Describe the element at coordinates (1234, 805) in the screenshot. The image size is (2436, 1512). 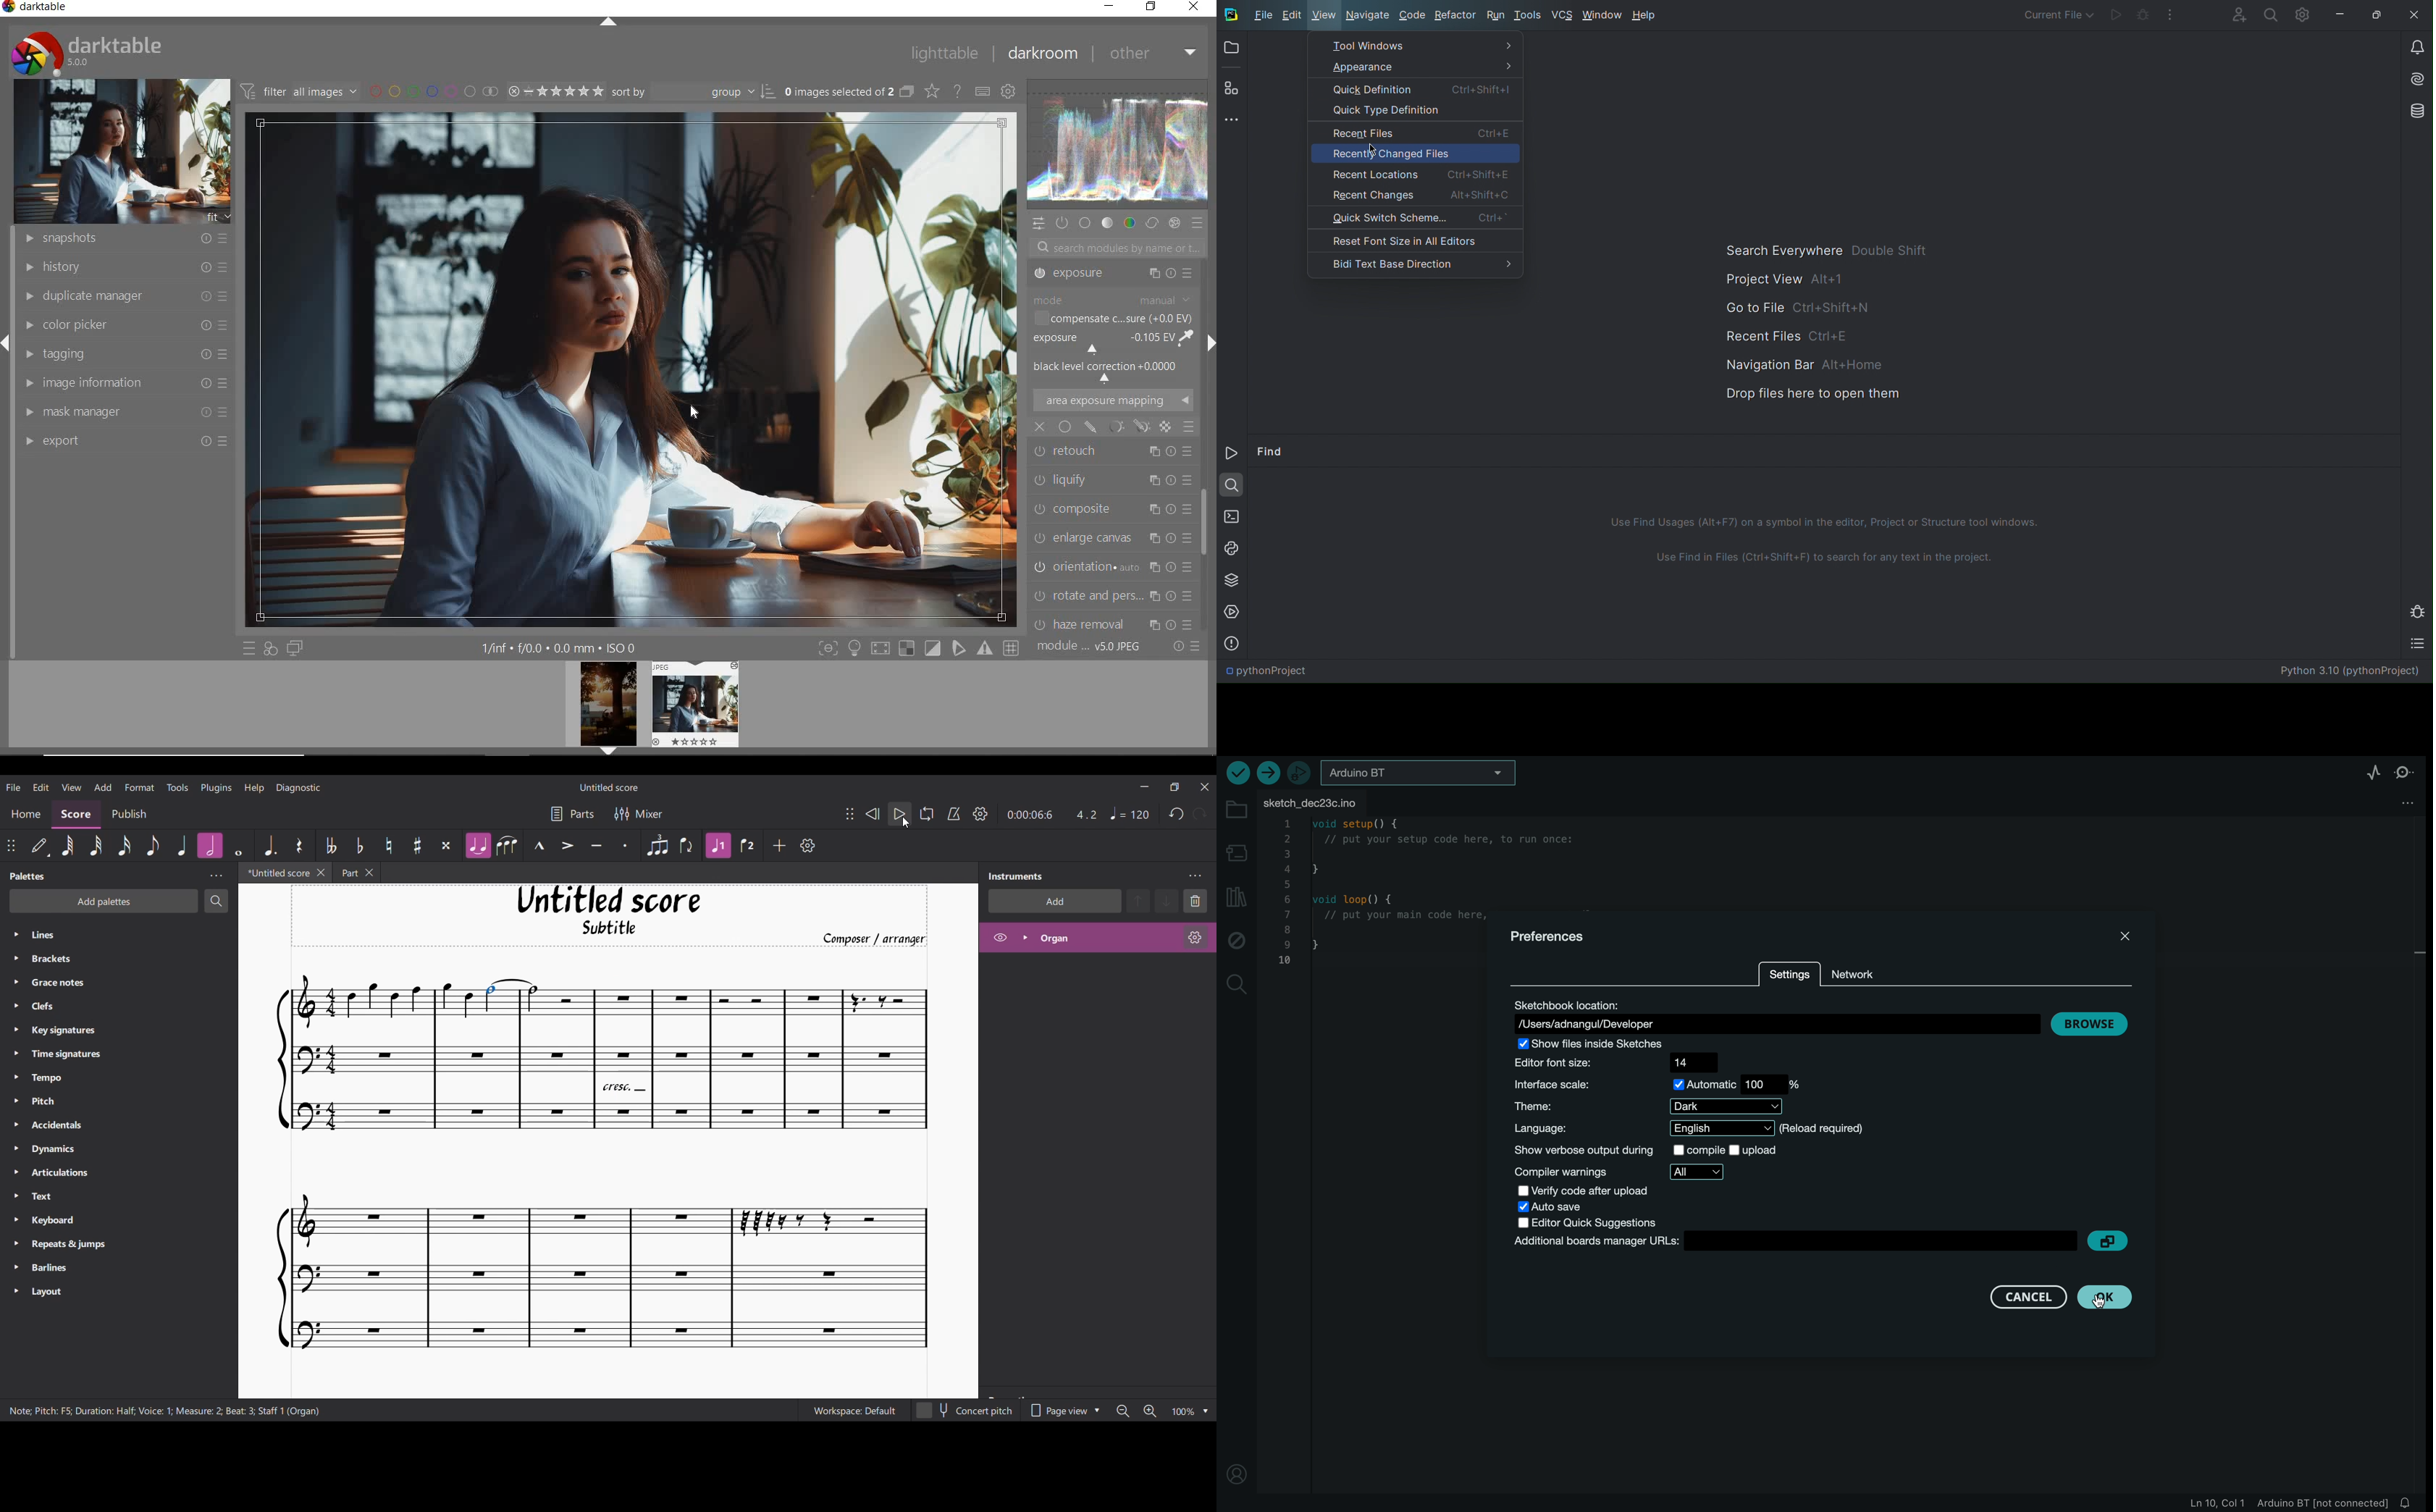
I see `folder` at that location.